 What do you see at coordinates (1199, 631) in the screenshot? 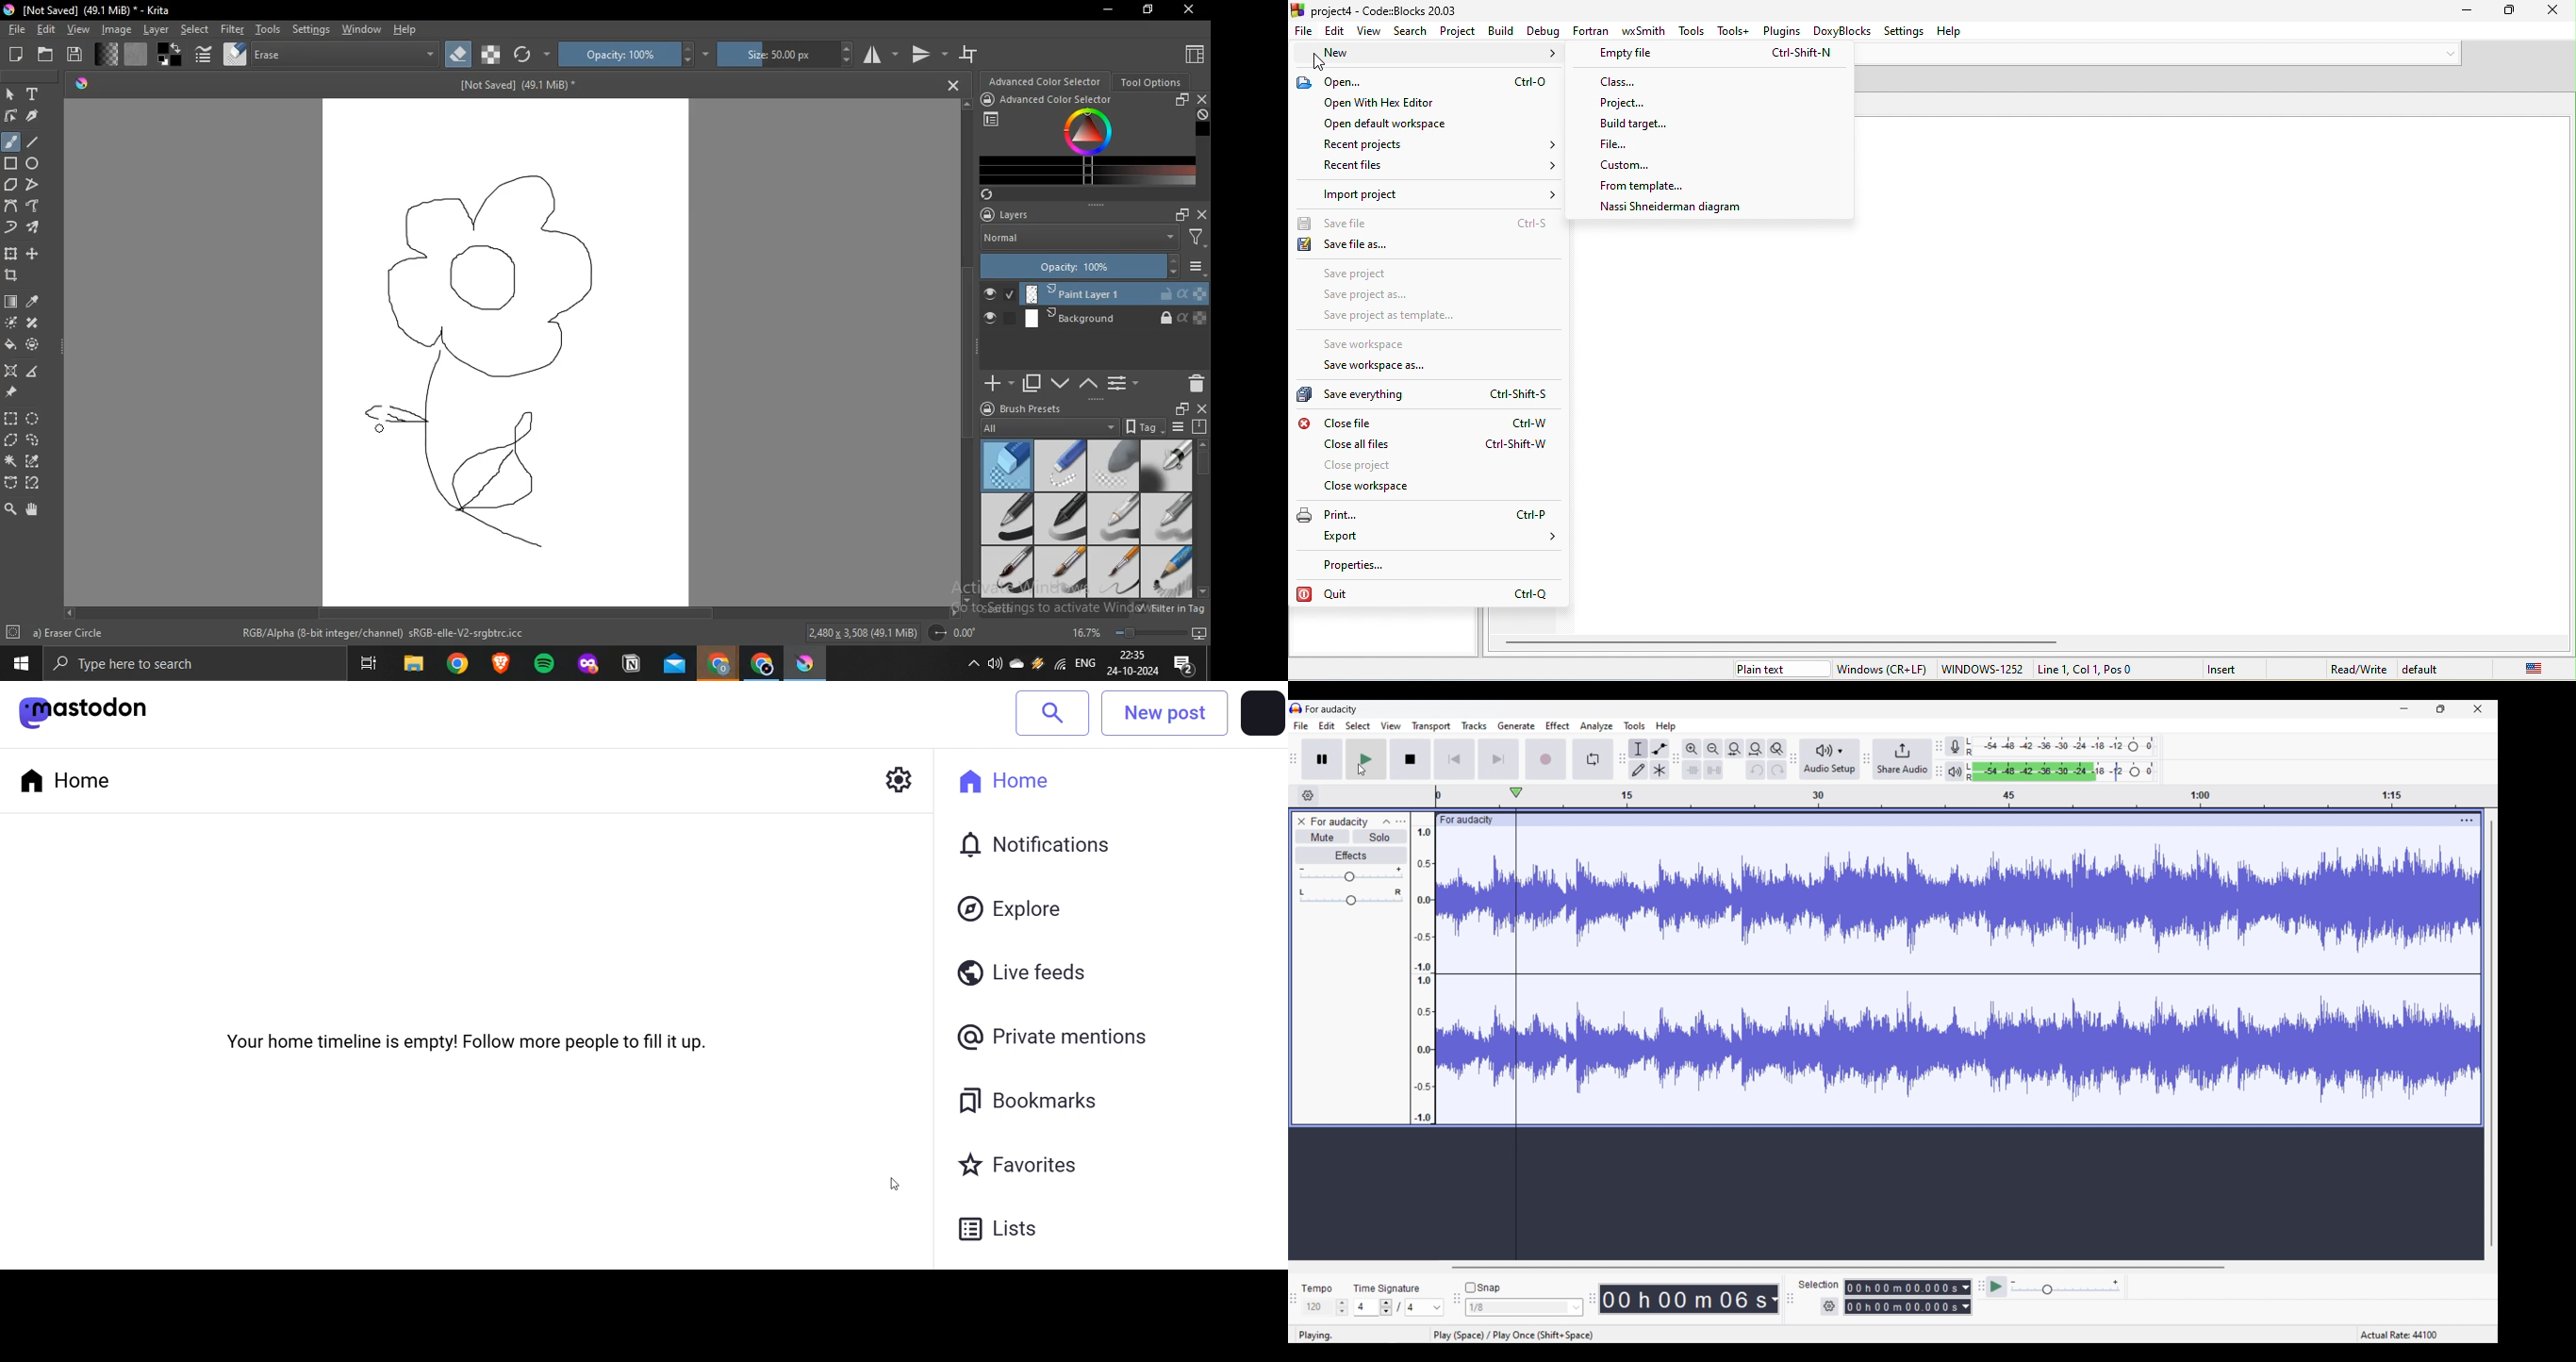
I see `Slideshow` at bounding box center [1199, 631].